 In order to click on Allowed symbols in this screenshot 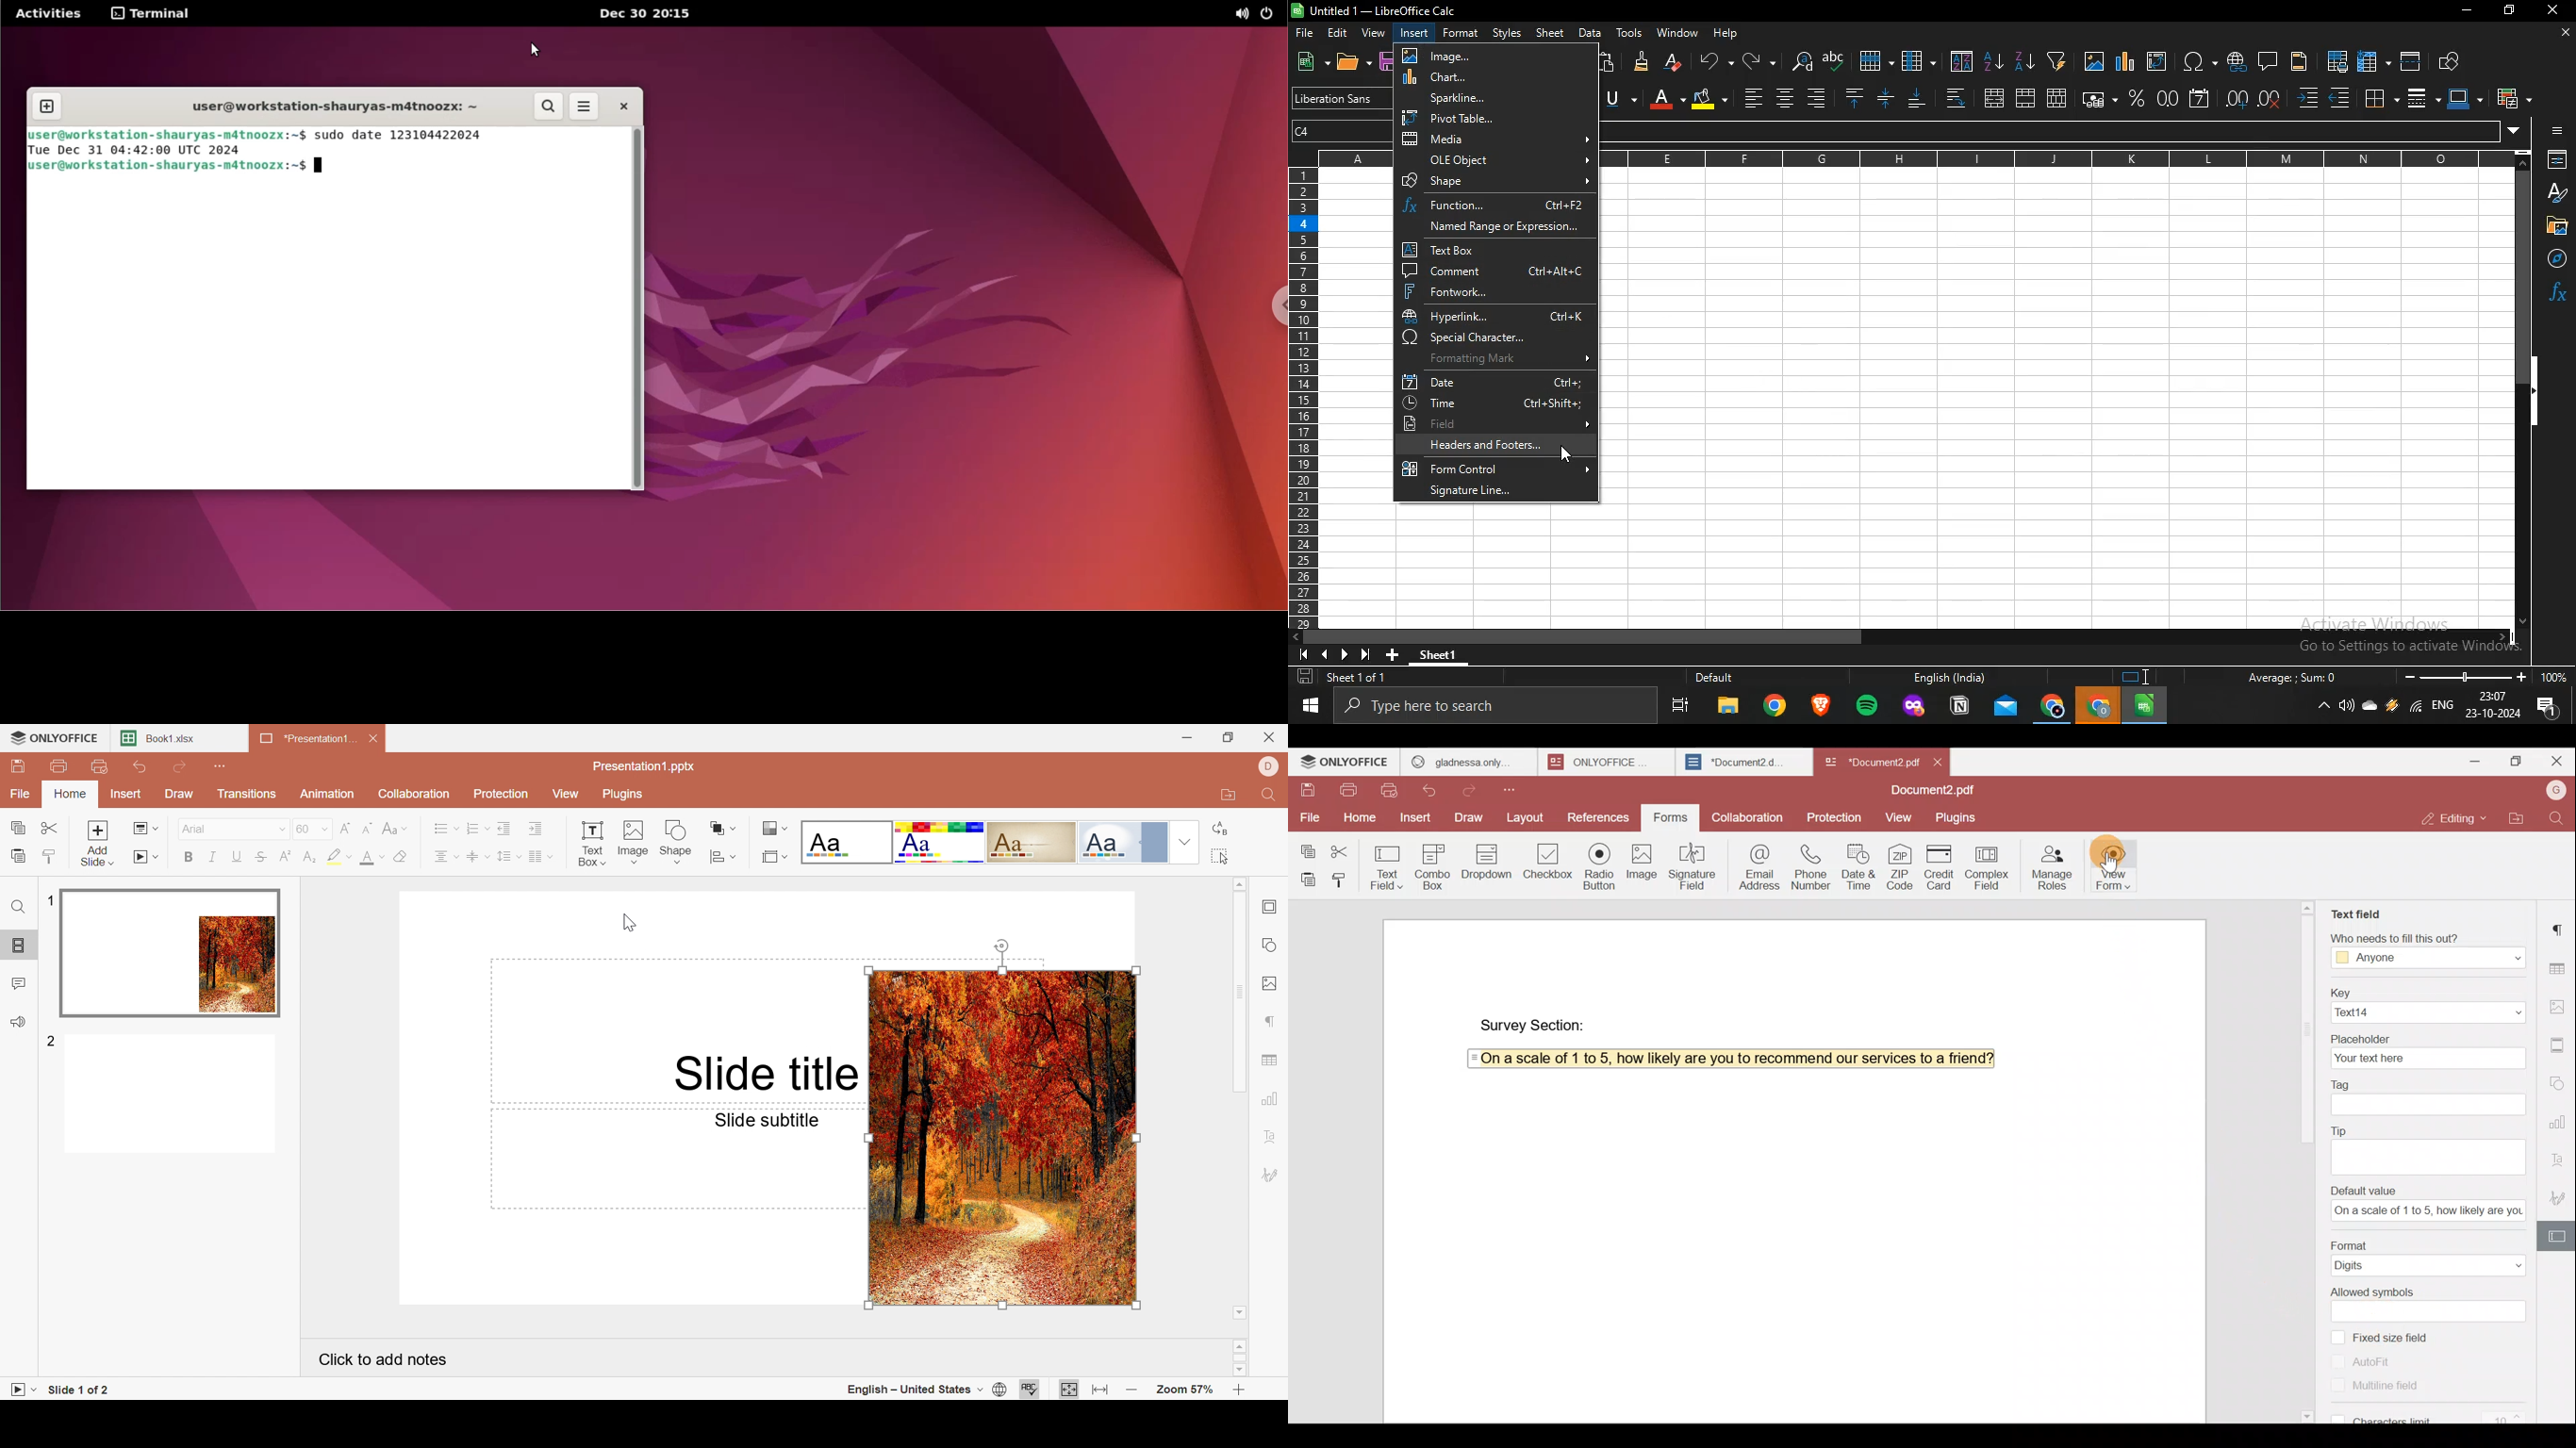, I will do `click(2426, 1291)`.